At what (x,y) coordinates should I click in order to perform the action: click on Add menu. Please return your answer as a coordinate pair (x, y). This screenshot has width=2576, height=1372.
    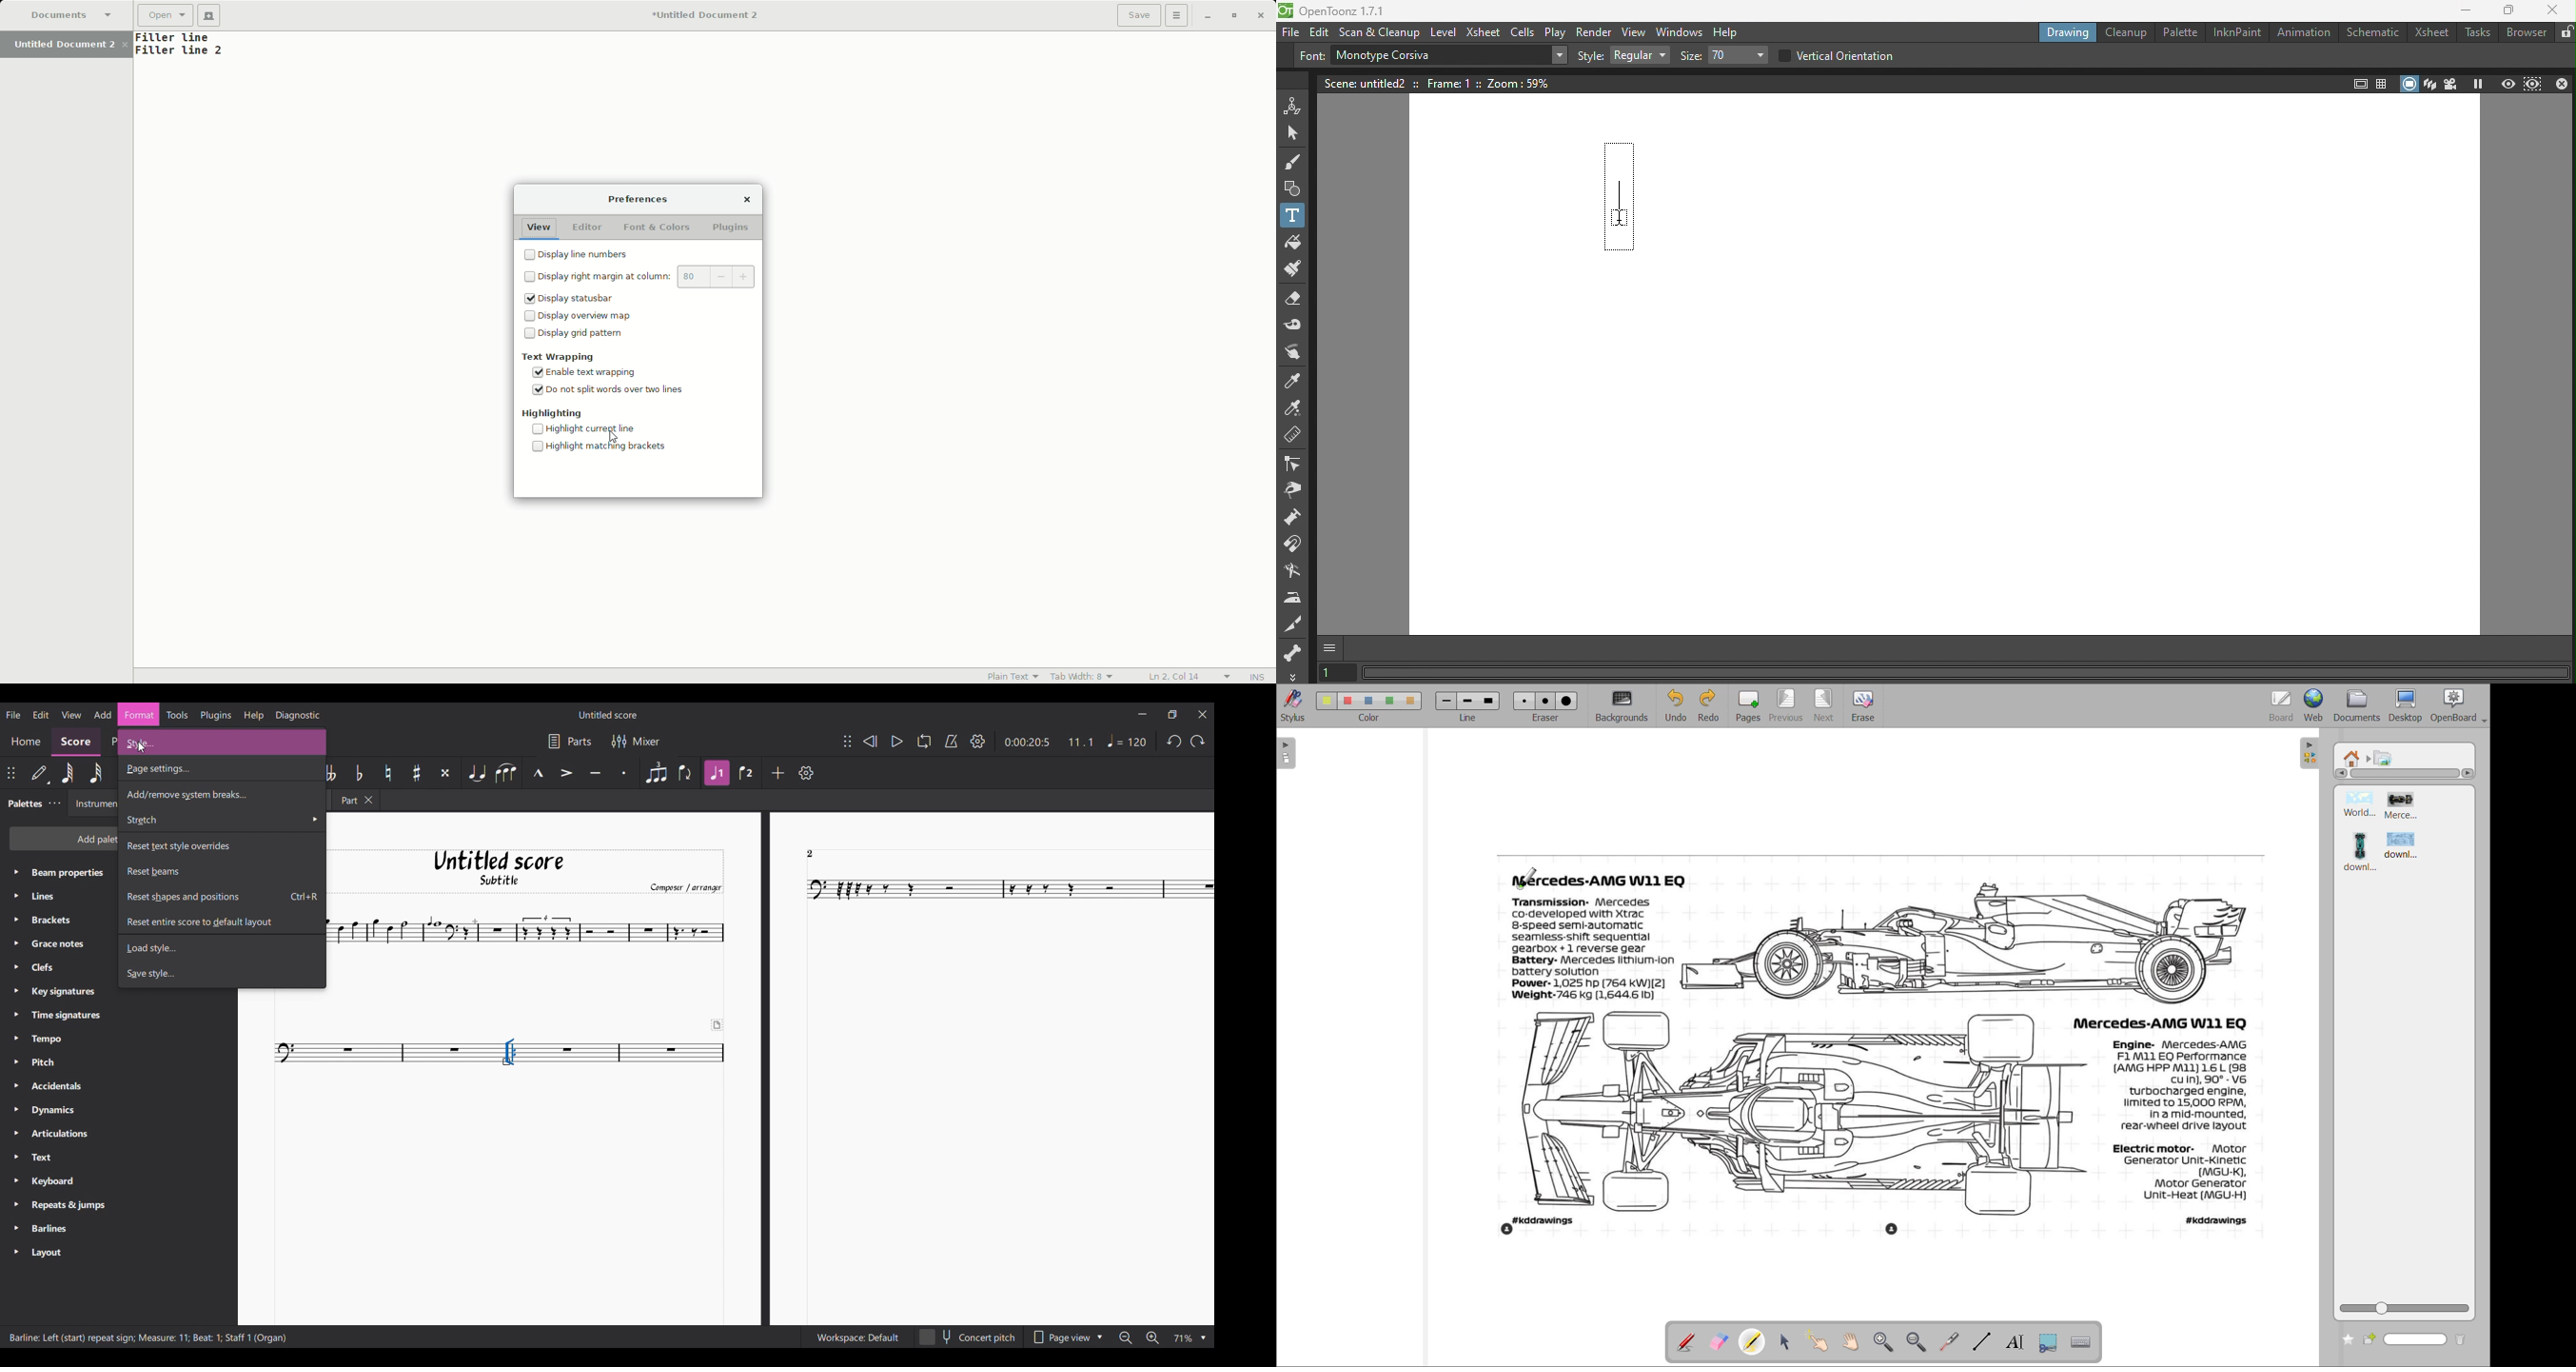
    Looking at the image, I should click on (103, 714).